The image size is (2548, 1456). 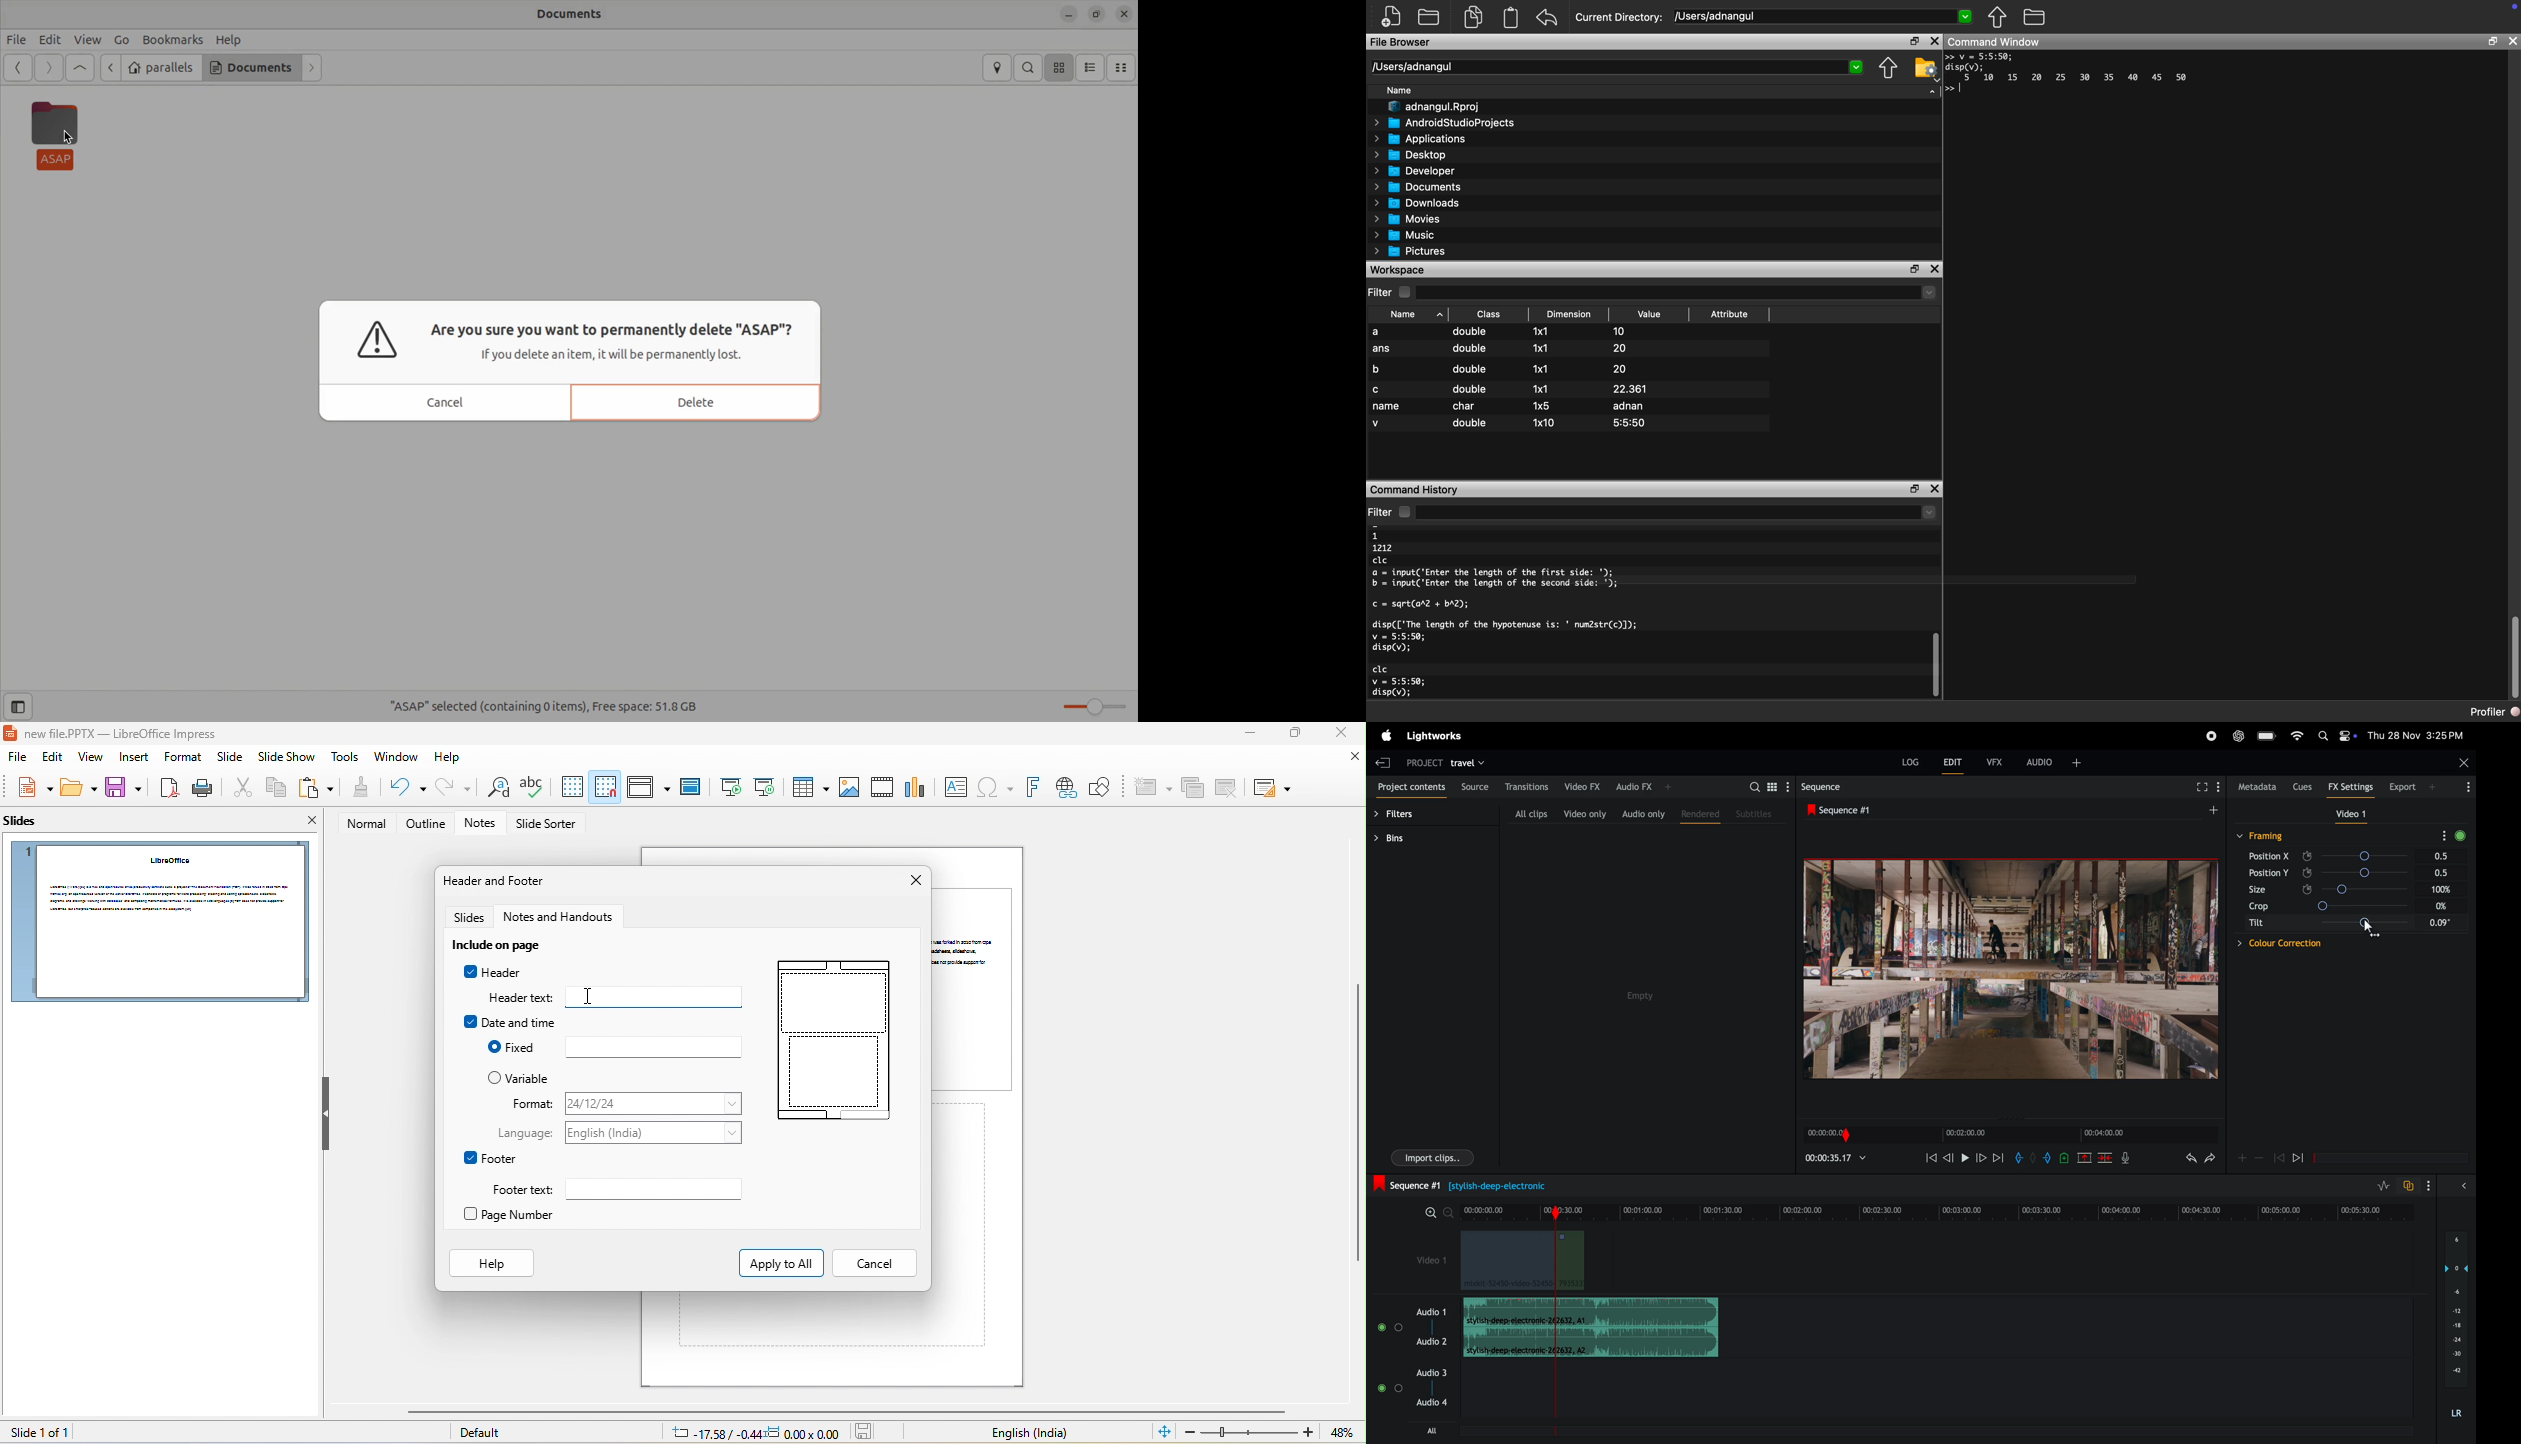 I want to click on close, so click(x=1338, y=733).